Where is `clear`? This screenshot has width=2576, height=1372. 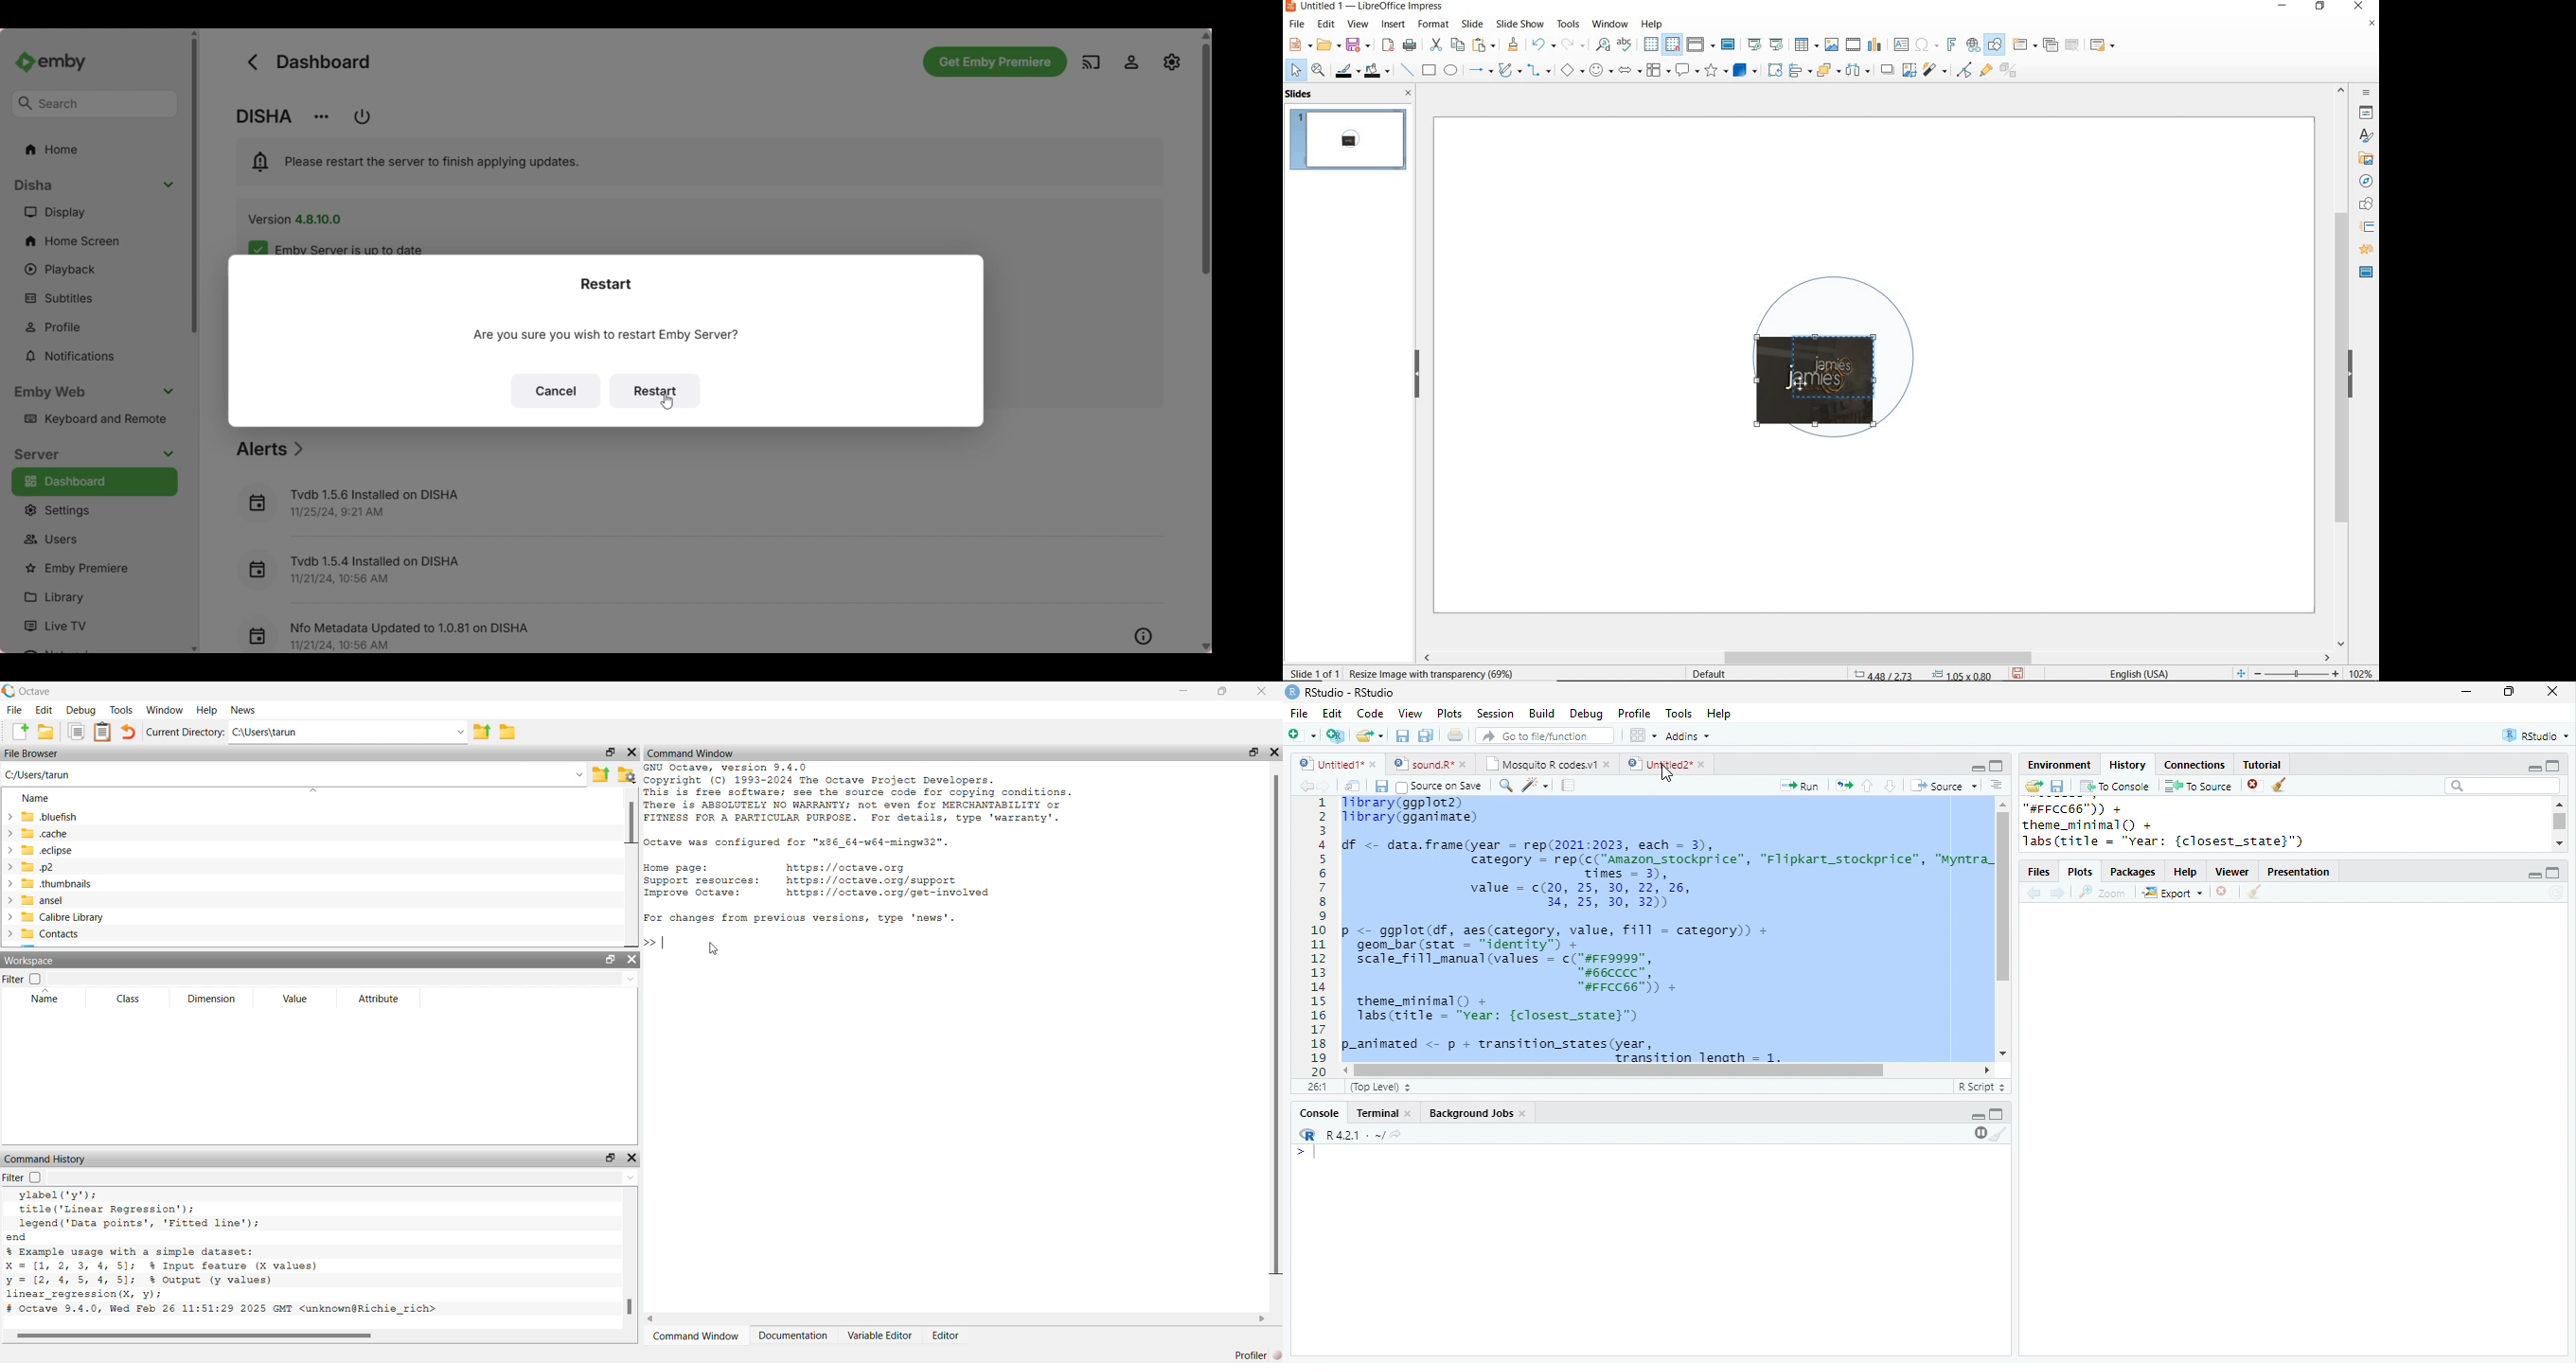
clear is located at coordinates (2279, 785).